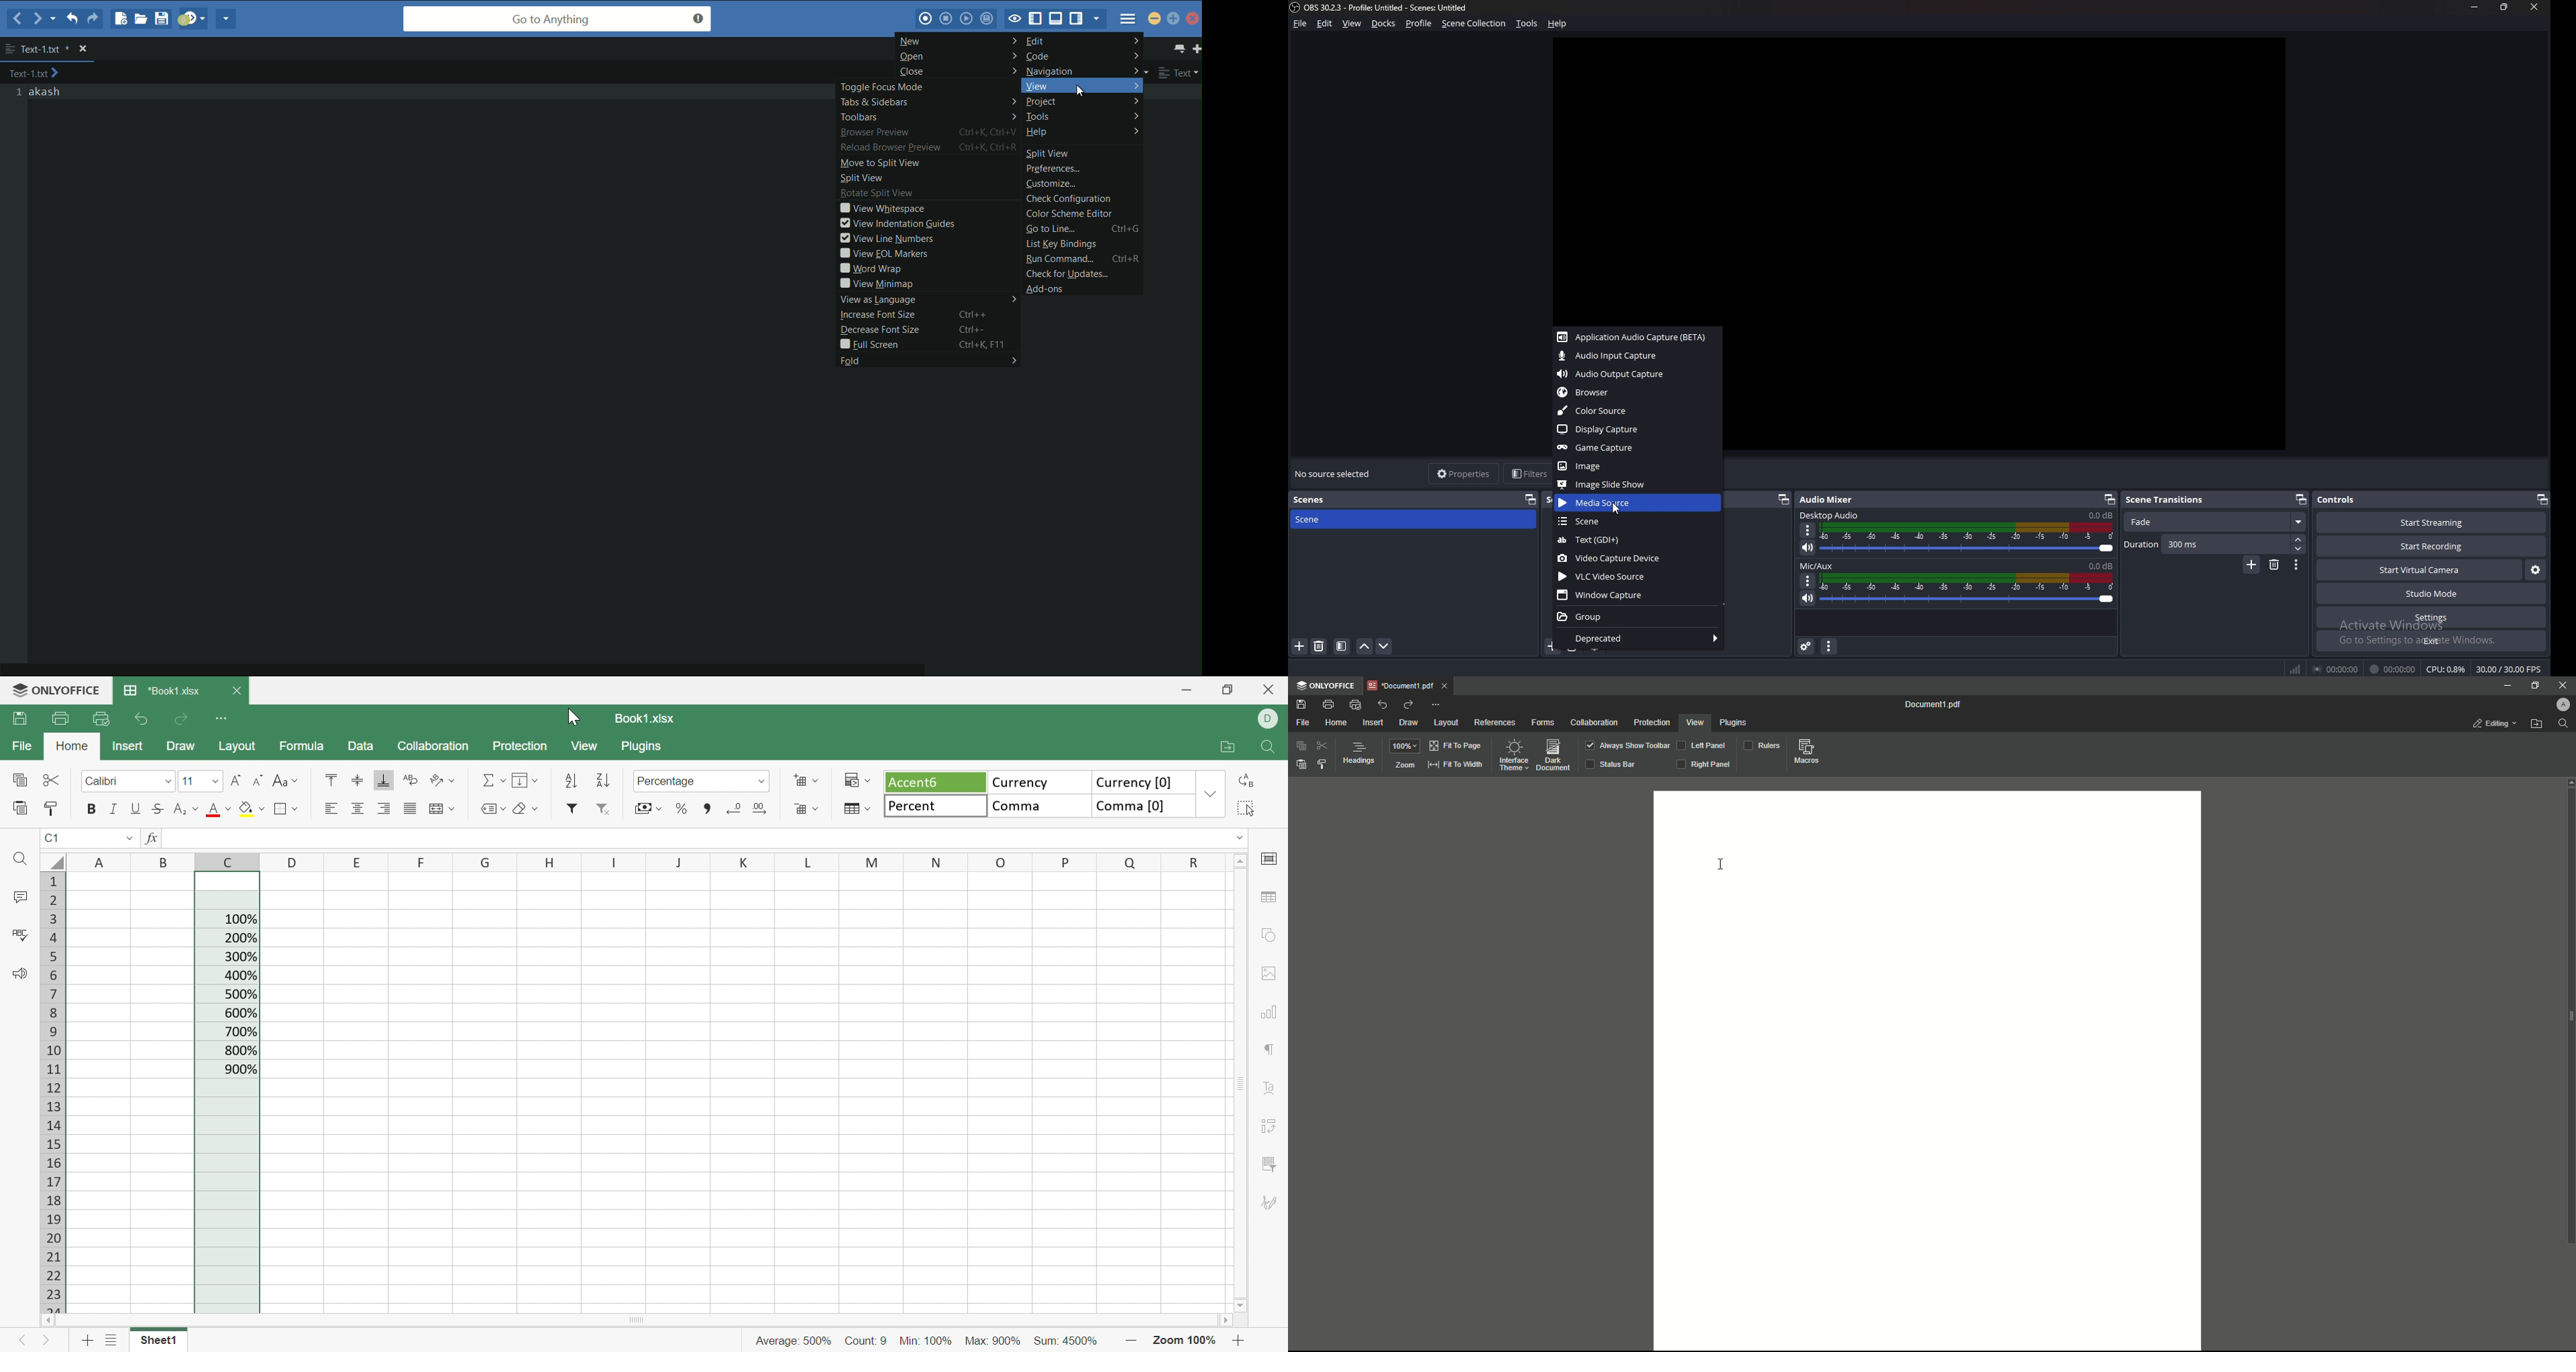  What do you see at coordinates (2505, 686) in the screenshot?
I see `Minimize` at bounding box center [2505, 686].